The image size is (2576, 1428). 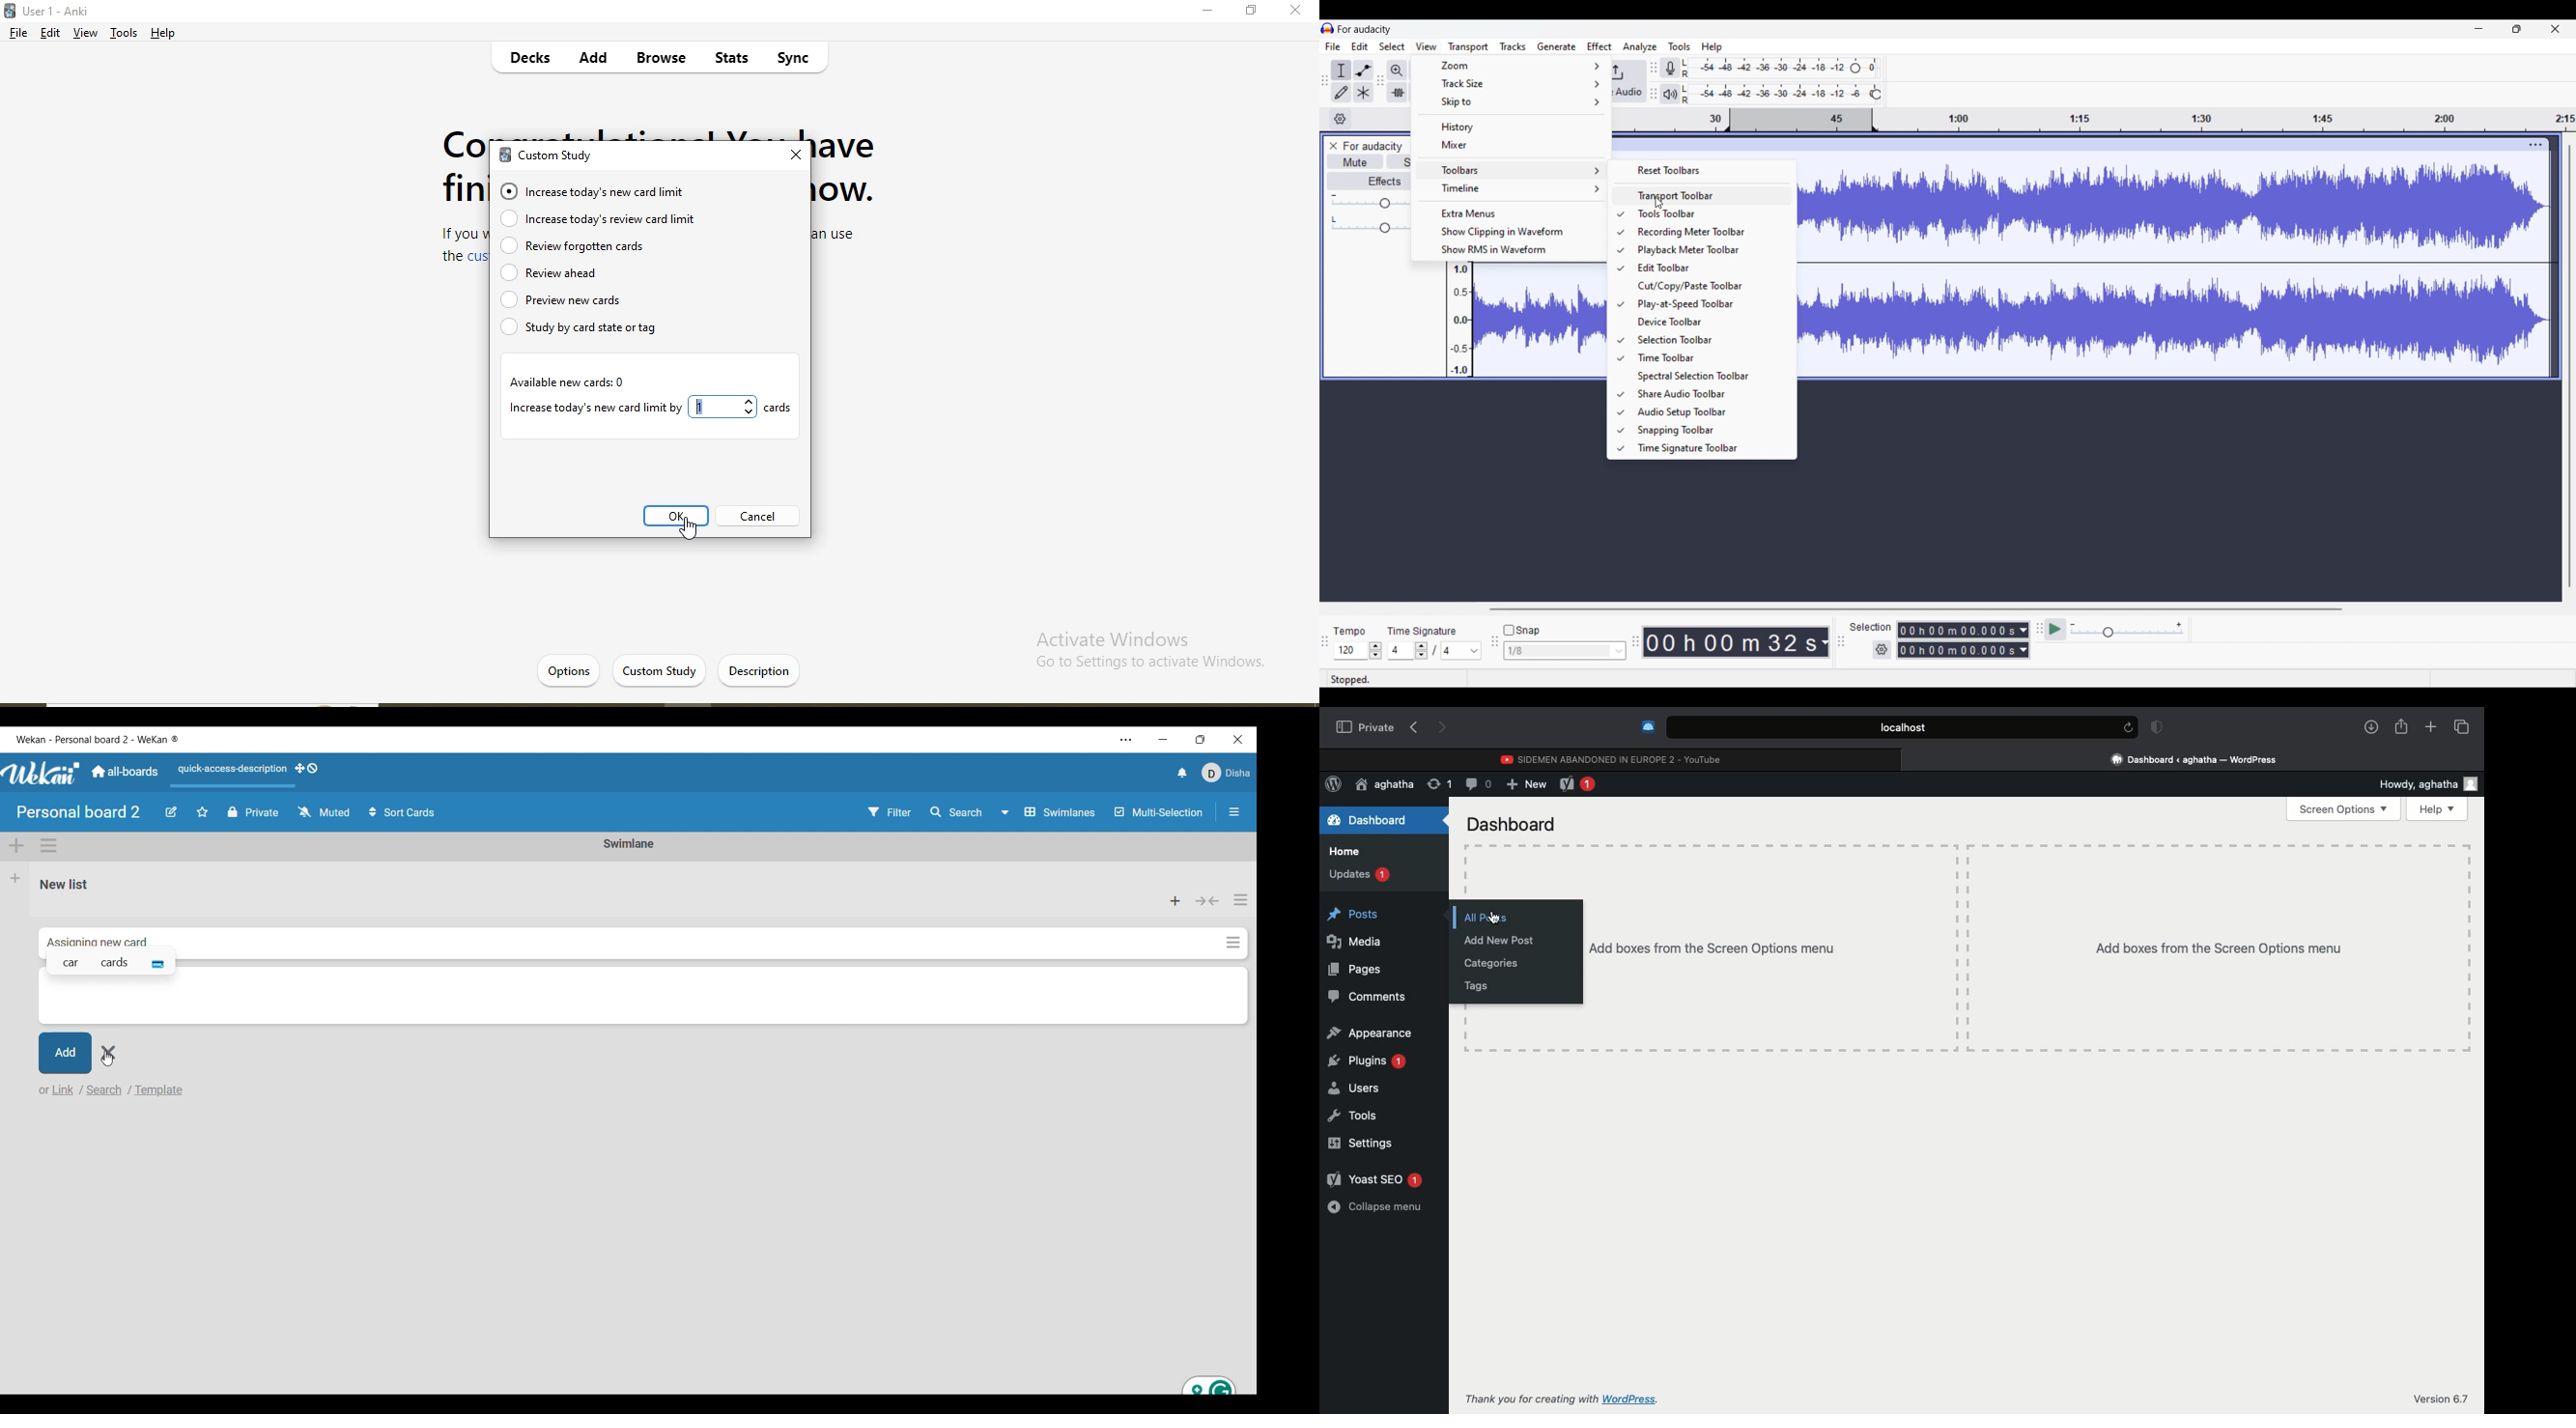 I want to click on increase today's review card limit, so click(x=615, y=220).